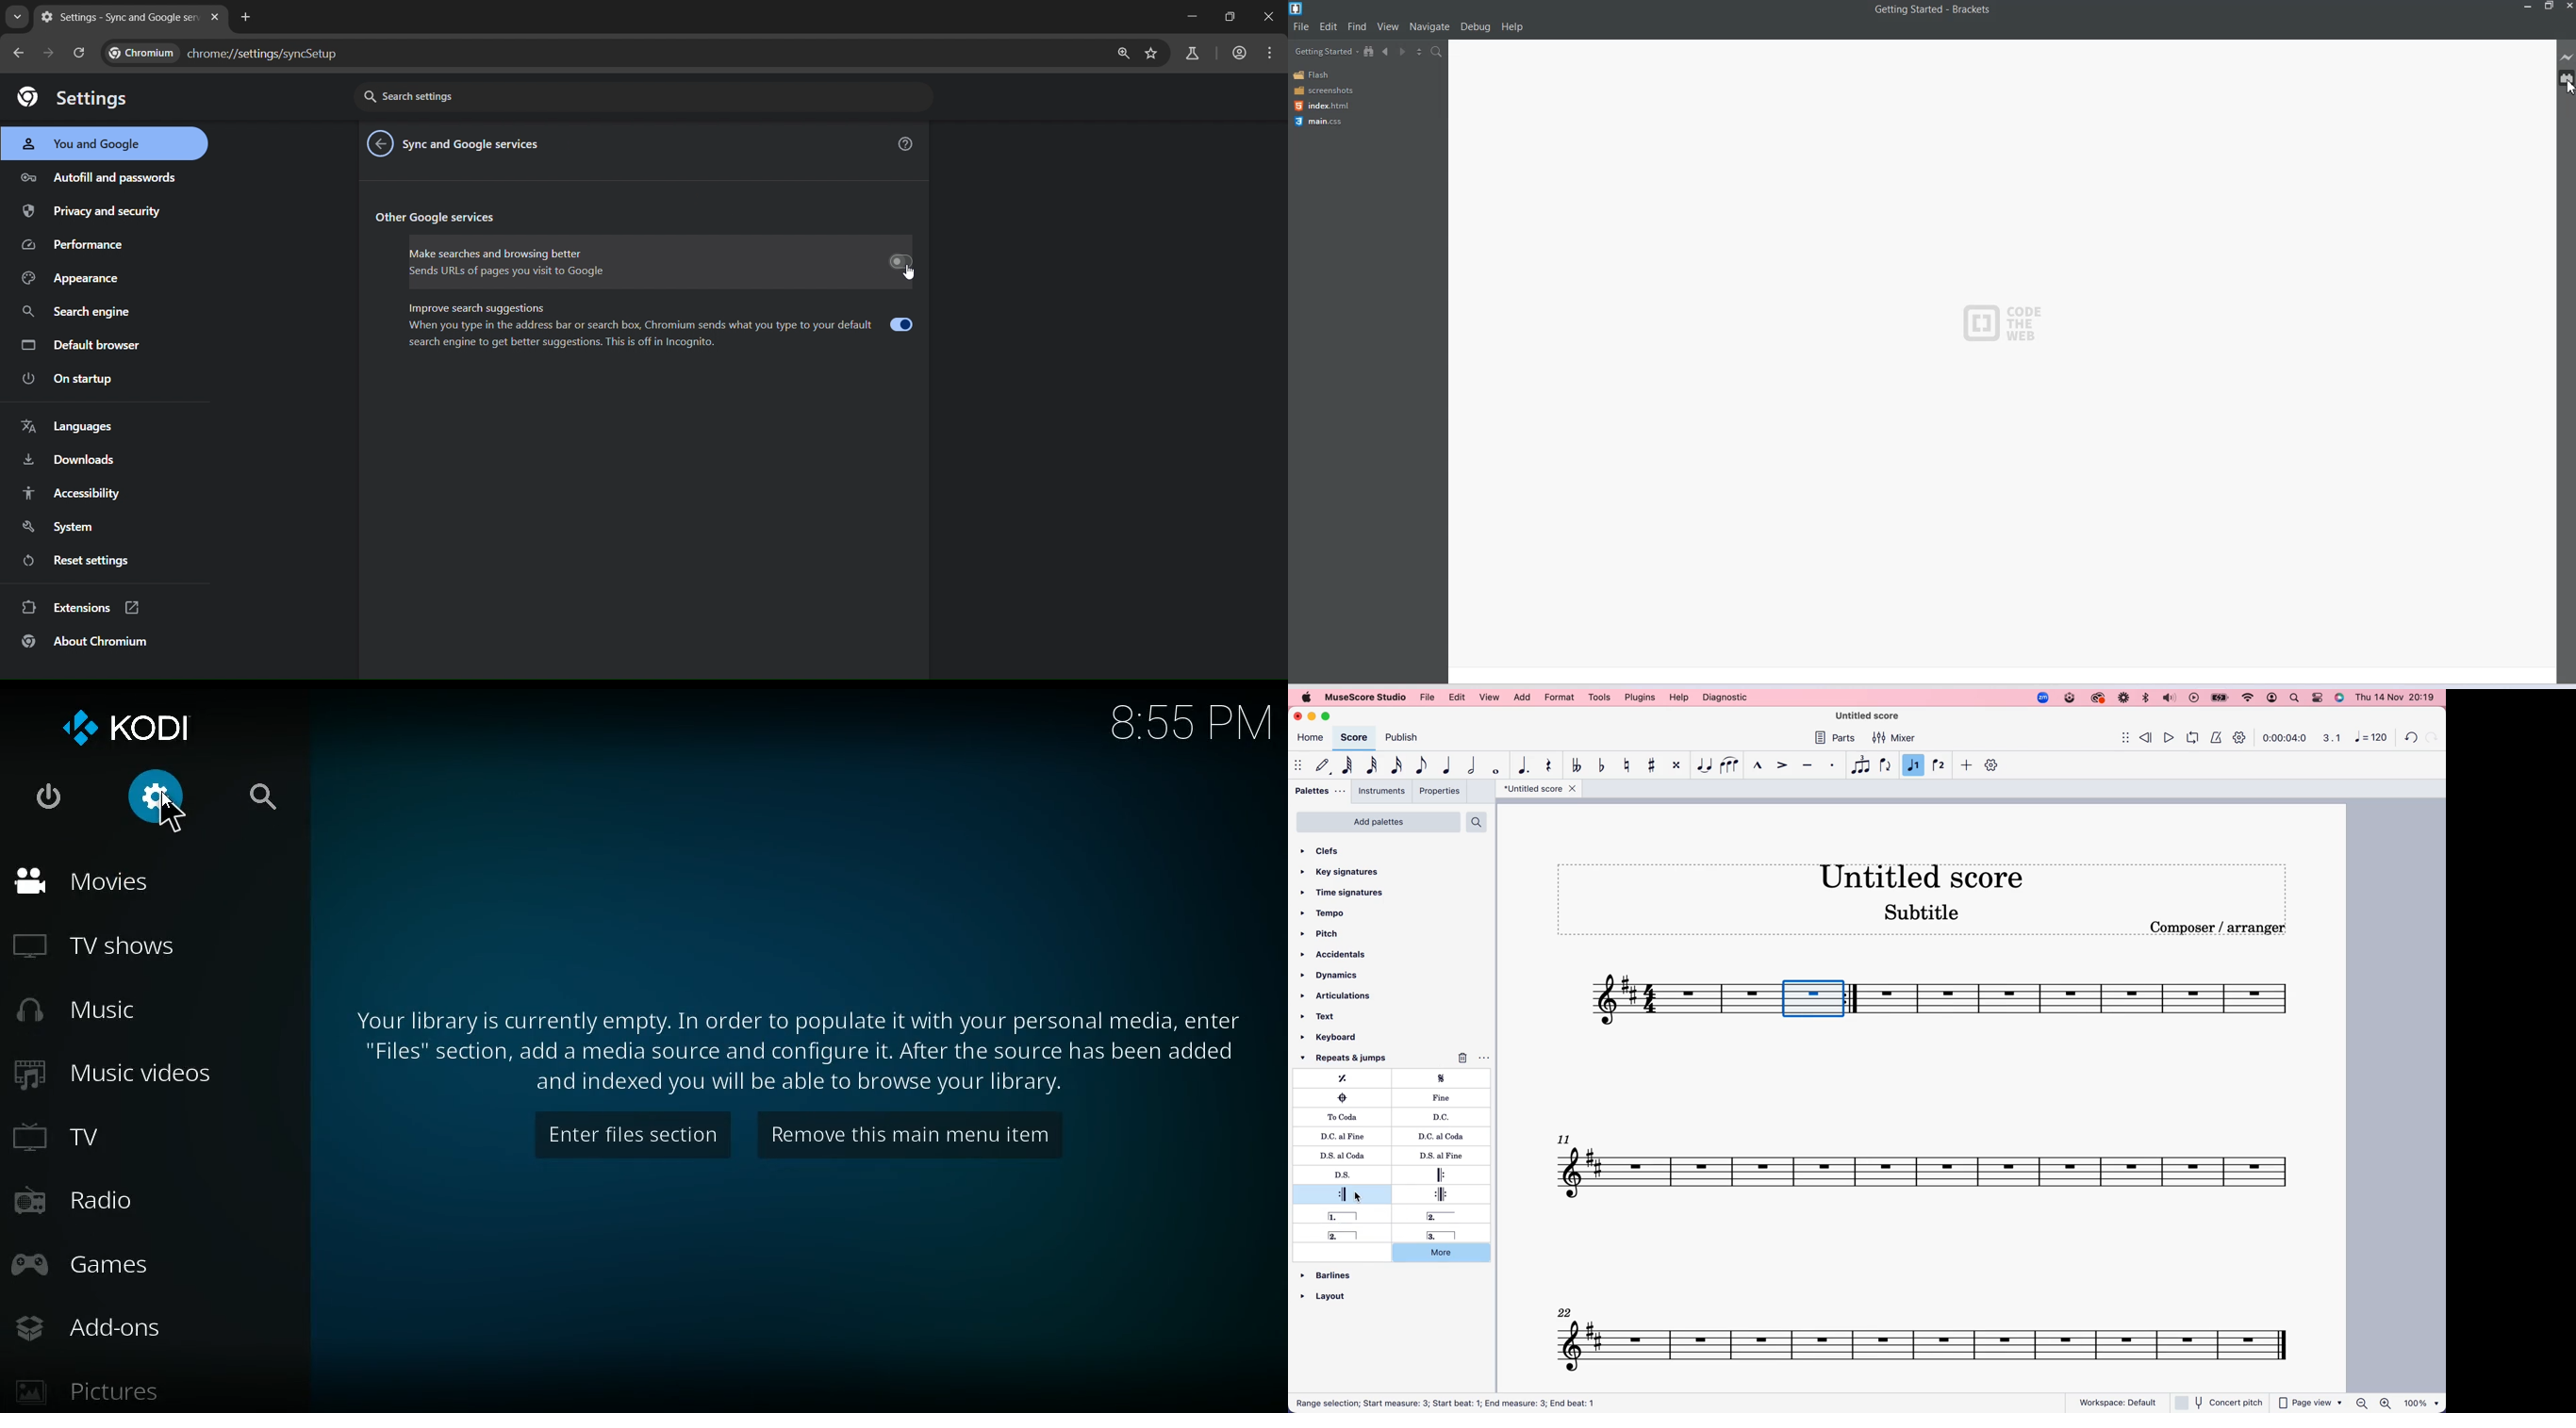 This screenshot has width=2576, height=1428. I want to click on Flash, so click(1313, 75).